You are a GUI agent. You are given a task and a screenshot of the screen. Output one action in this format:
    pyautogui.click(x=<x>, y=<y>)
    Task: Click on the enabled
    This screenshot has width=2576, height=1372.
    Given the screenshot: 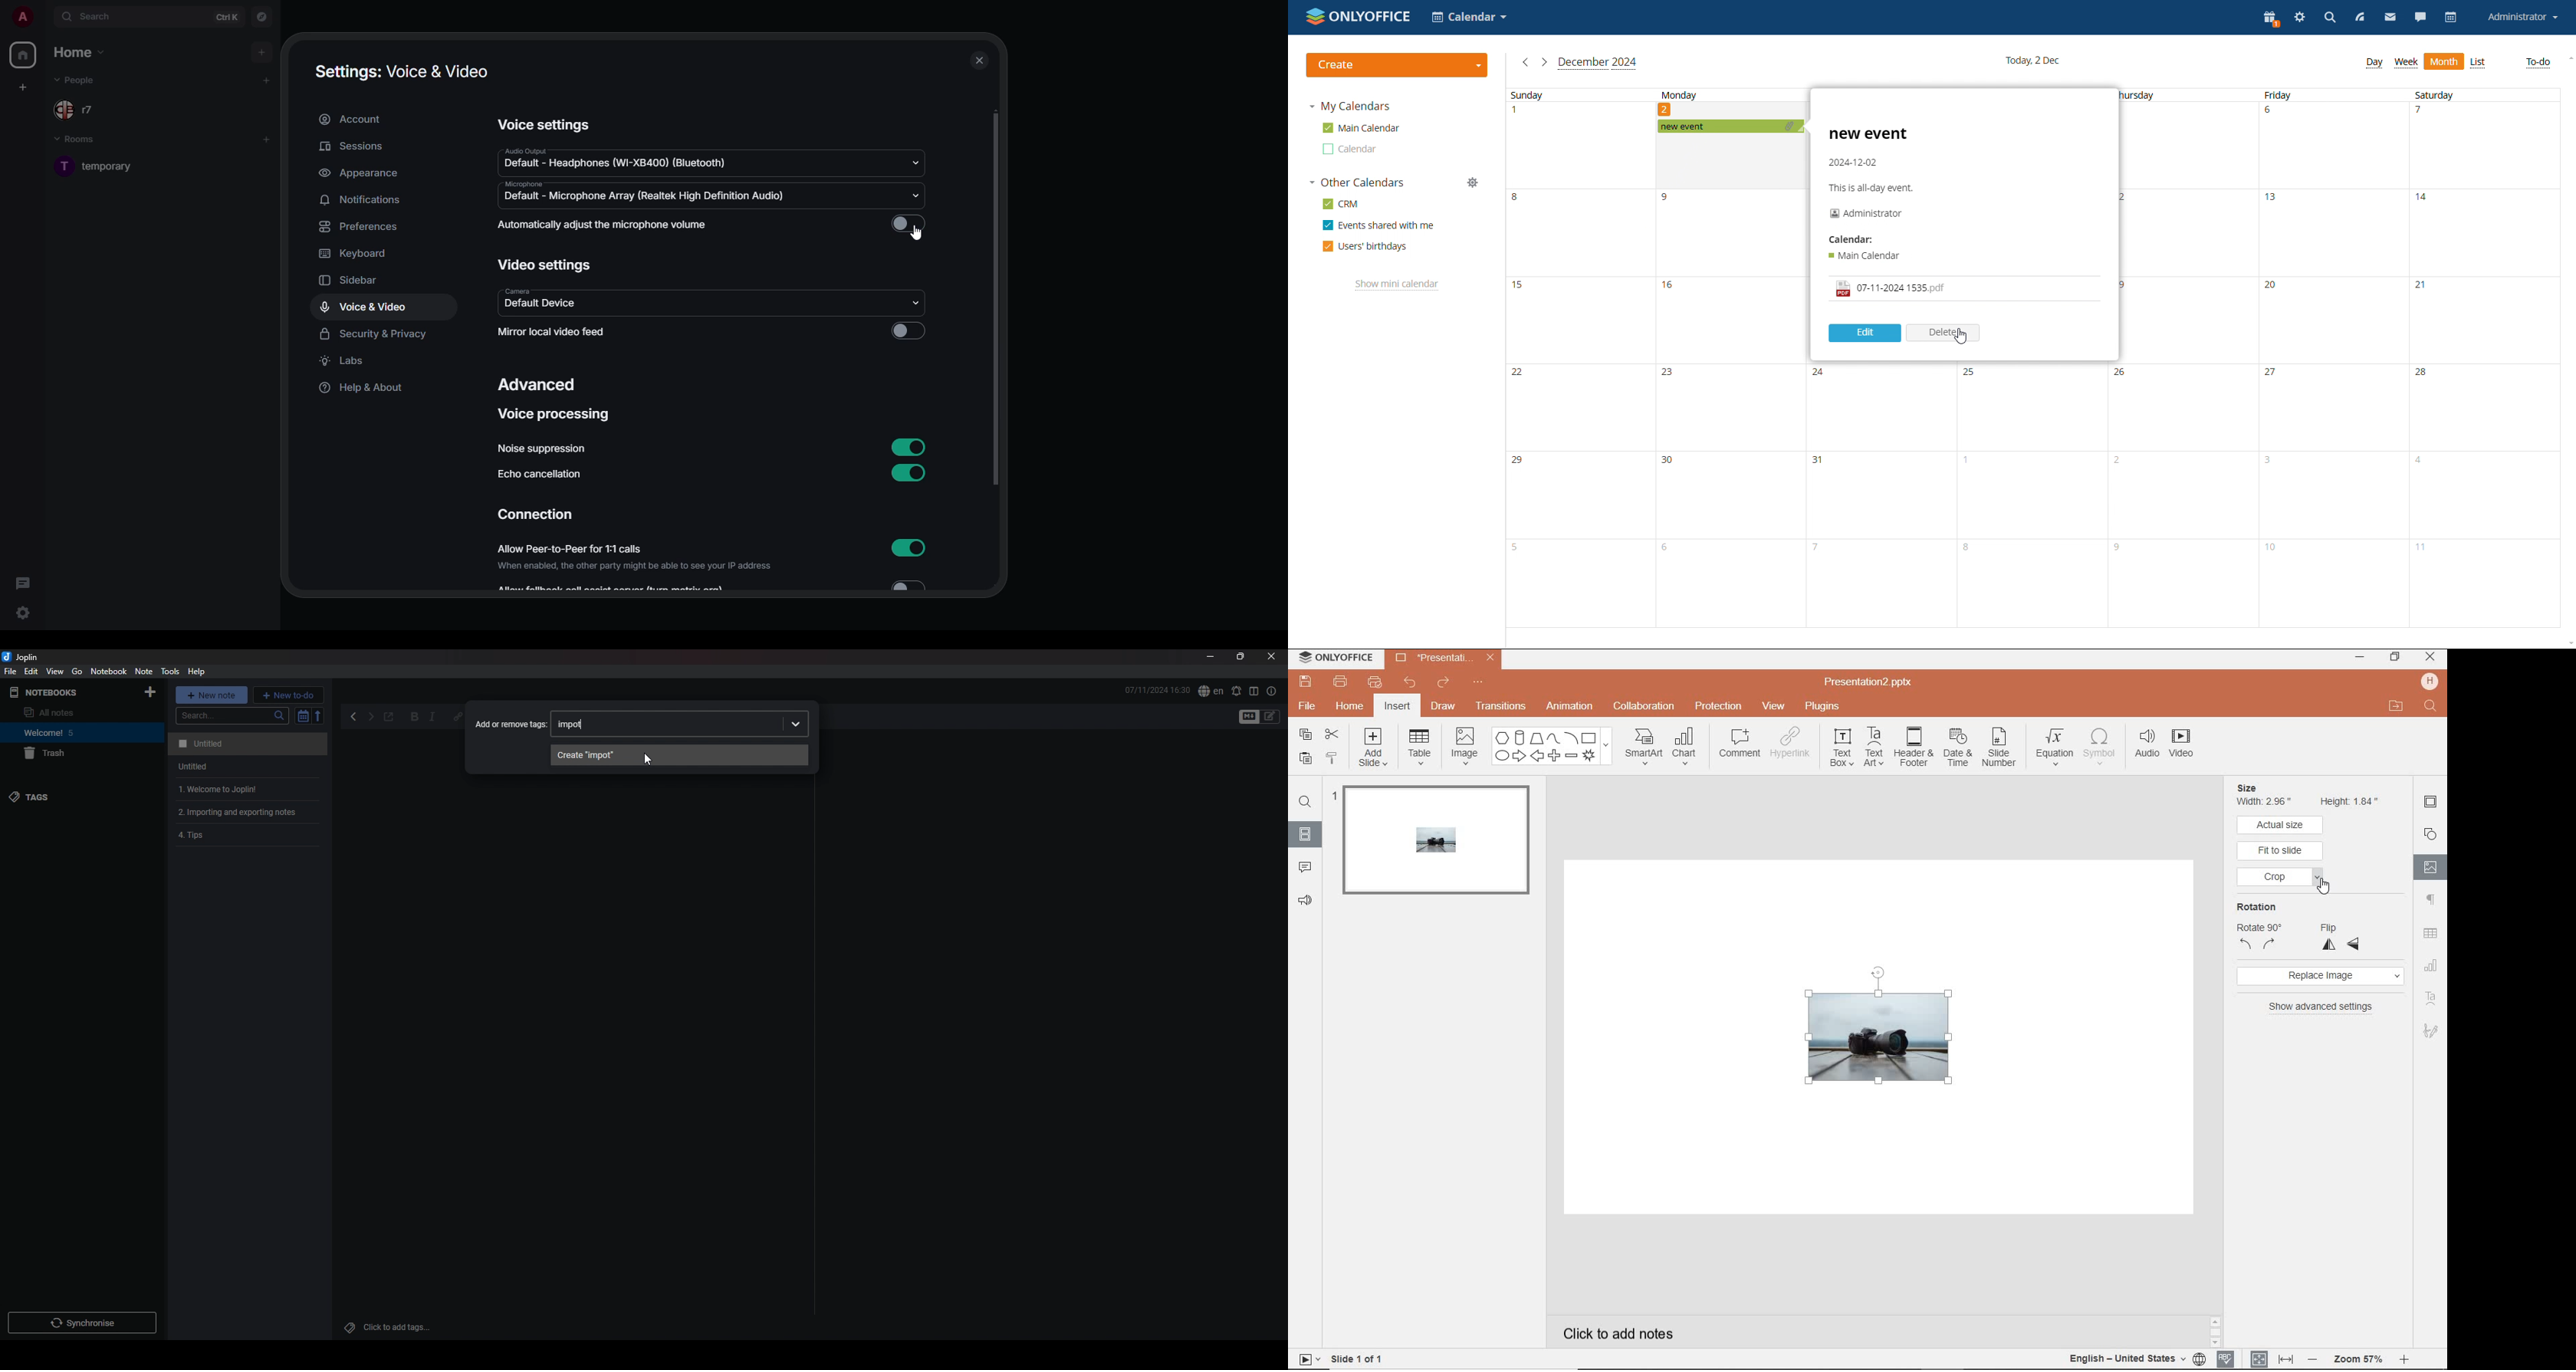 What is the action you would take?
    pyautogui.click(x=908, y=472)
    